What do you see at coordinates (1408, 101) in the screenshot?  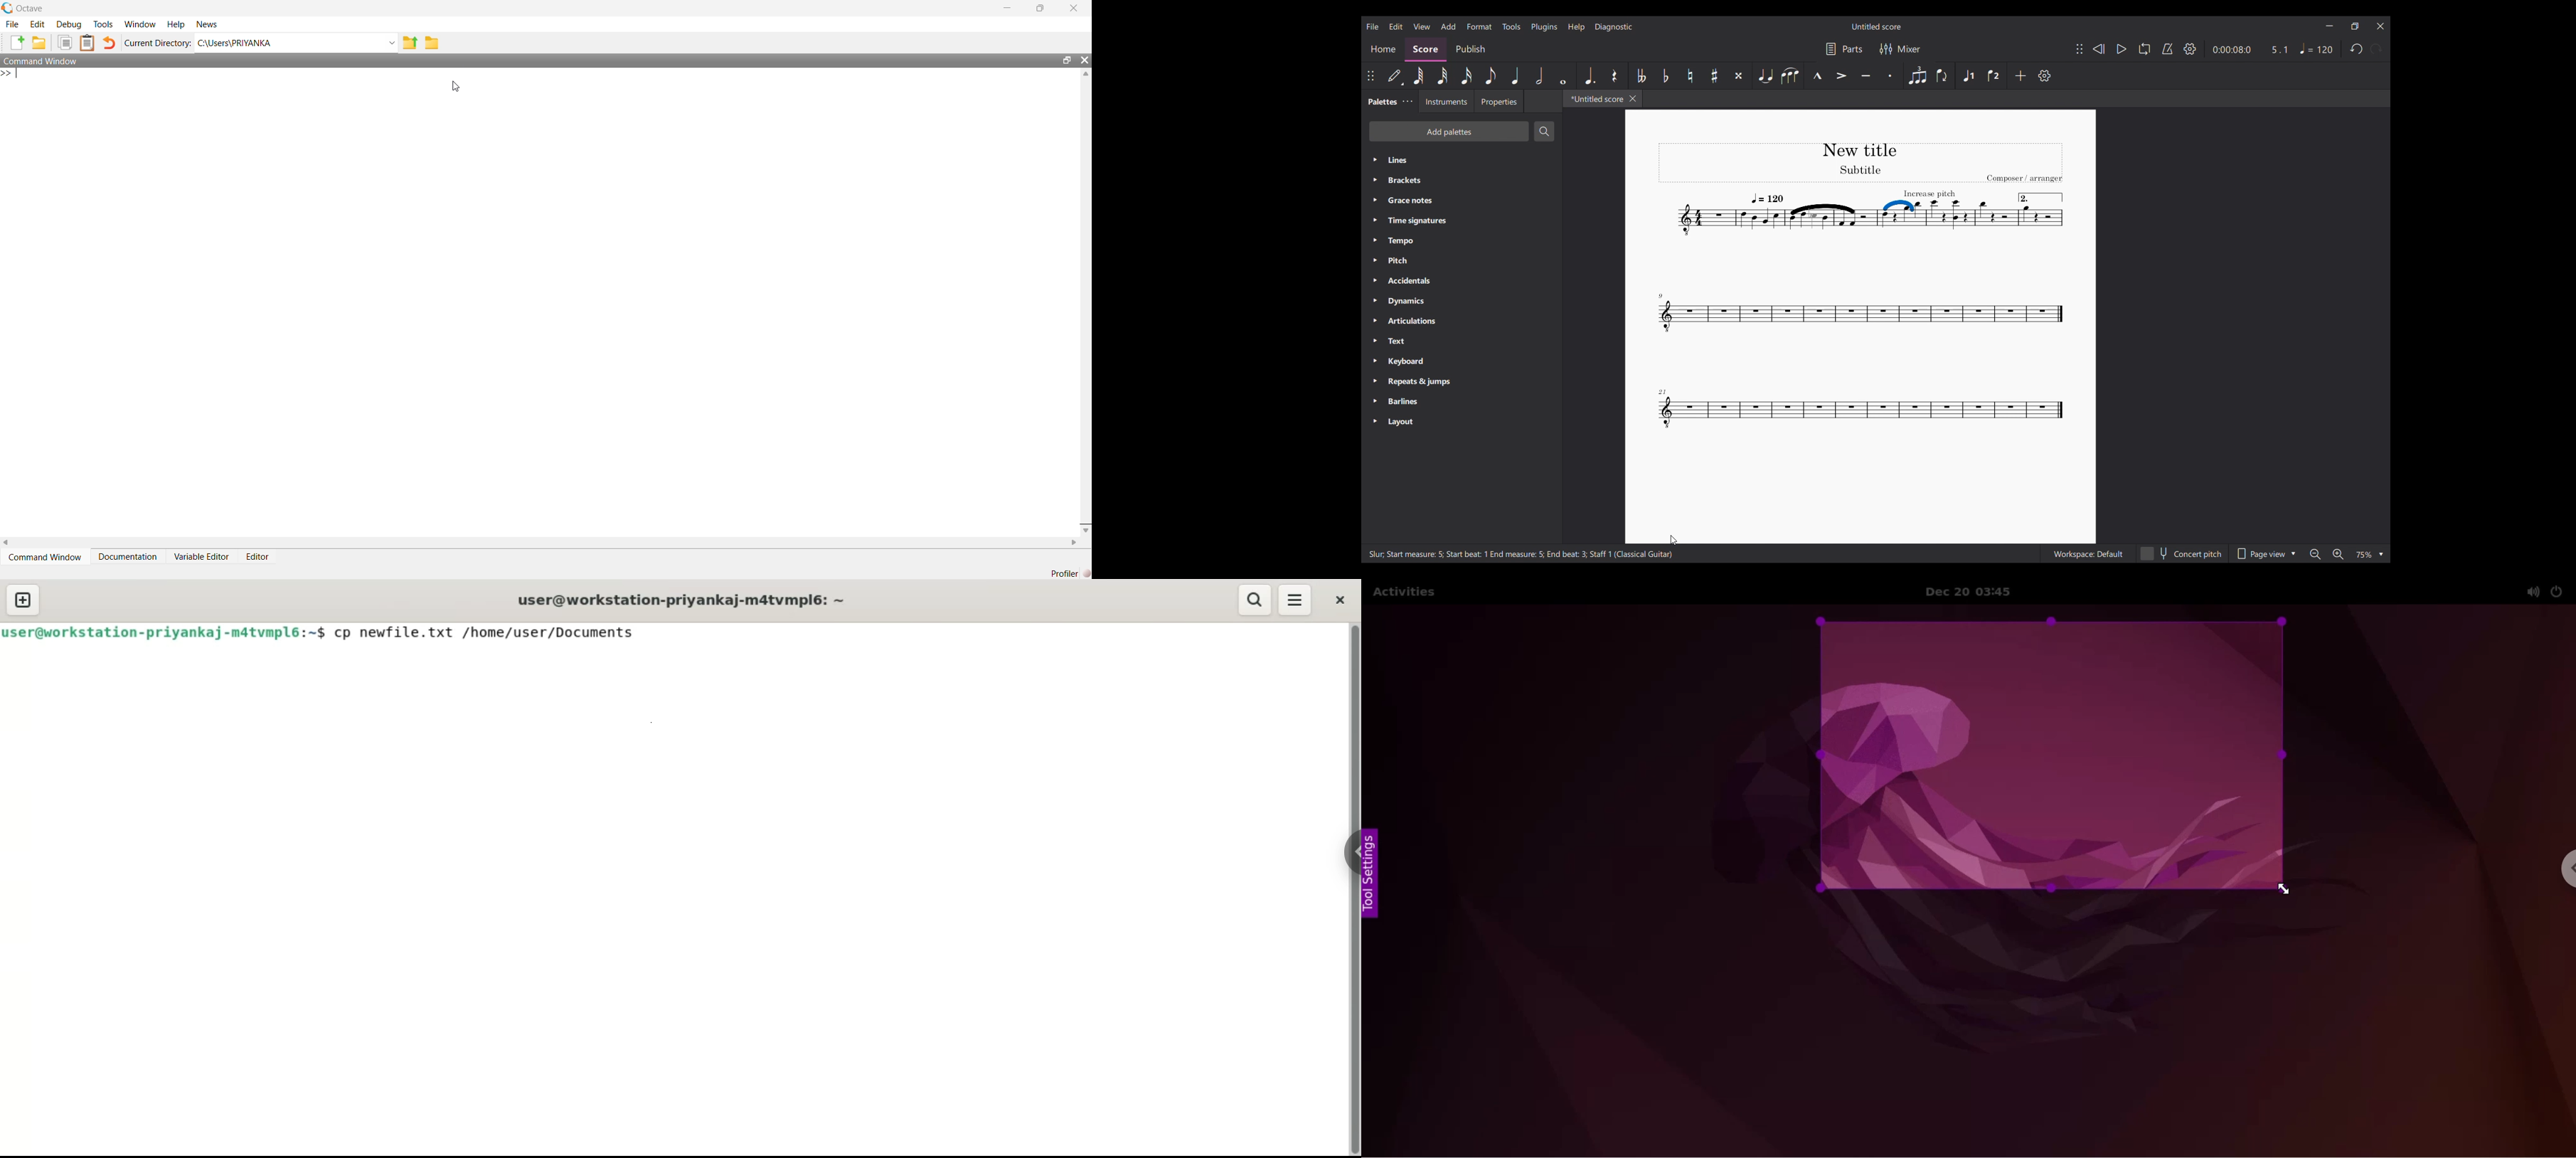 I see `Palette settings` at bounding box center [1408, 101].